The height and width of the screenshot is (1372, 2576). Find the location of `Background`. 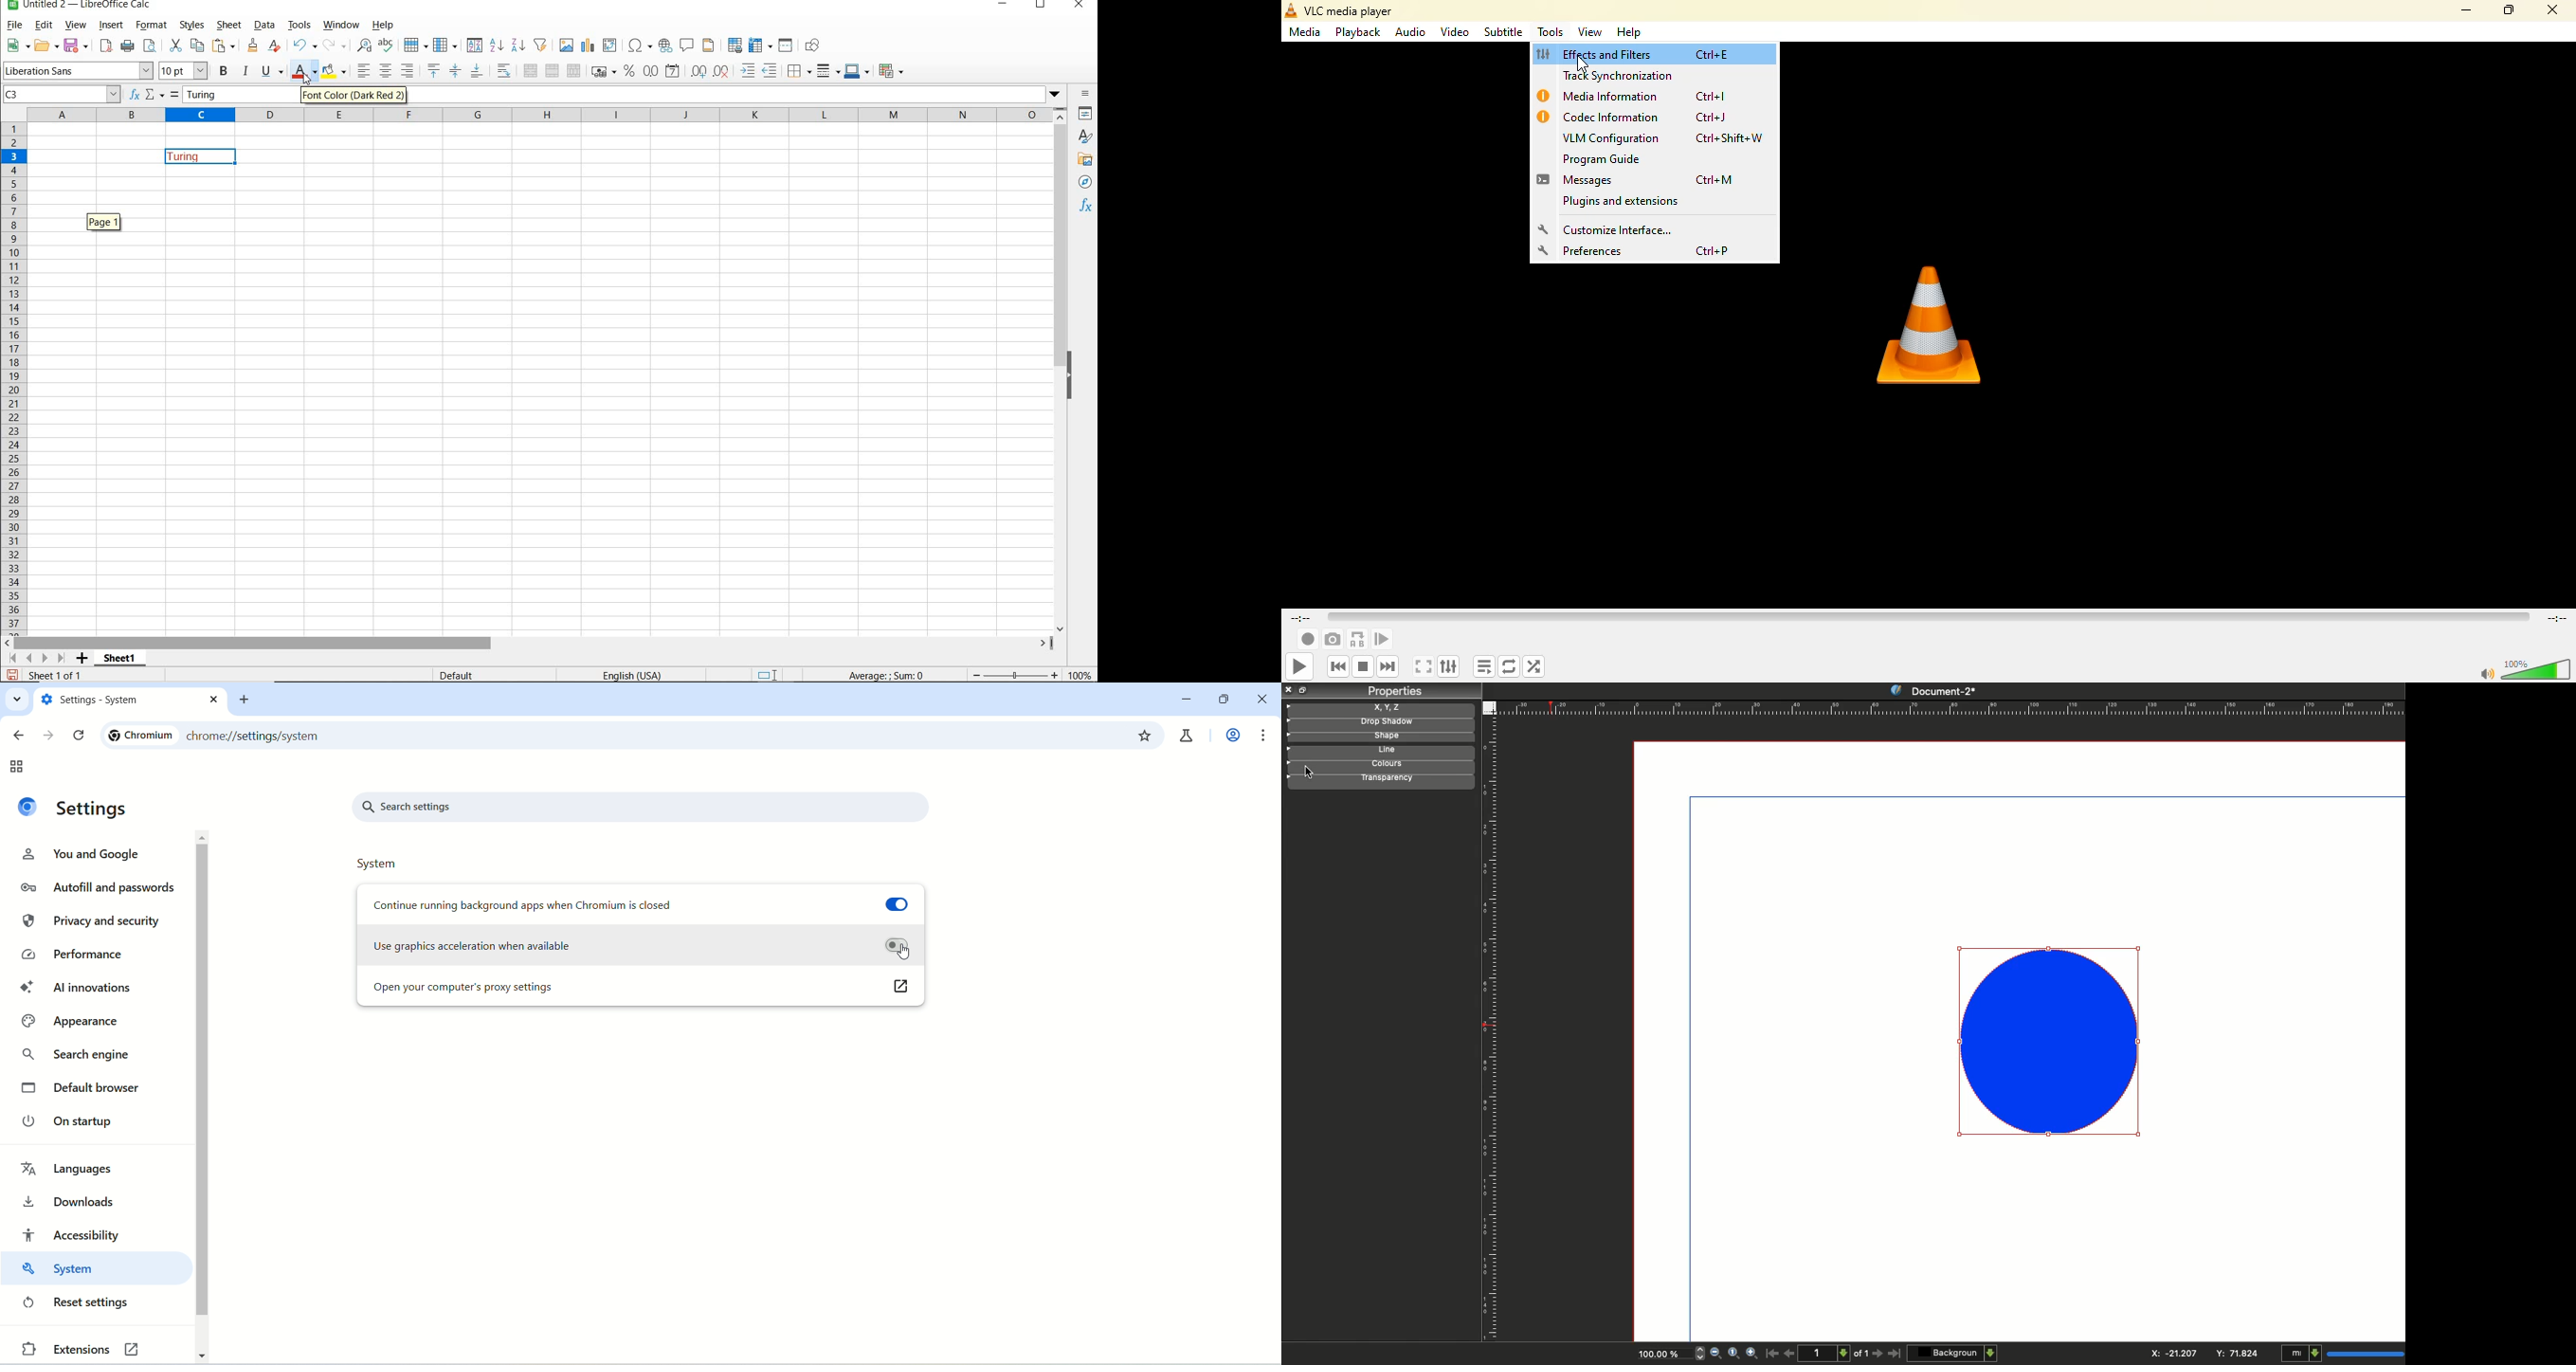

Background is located at coordinates (1954, 1353).